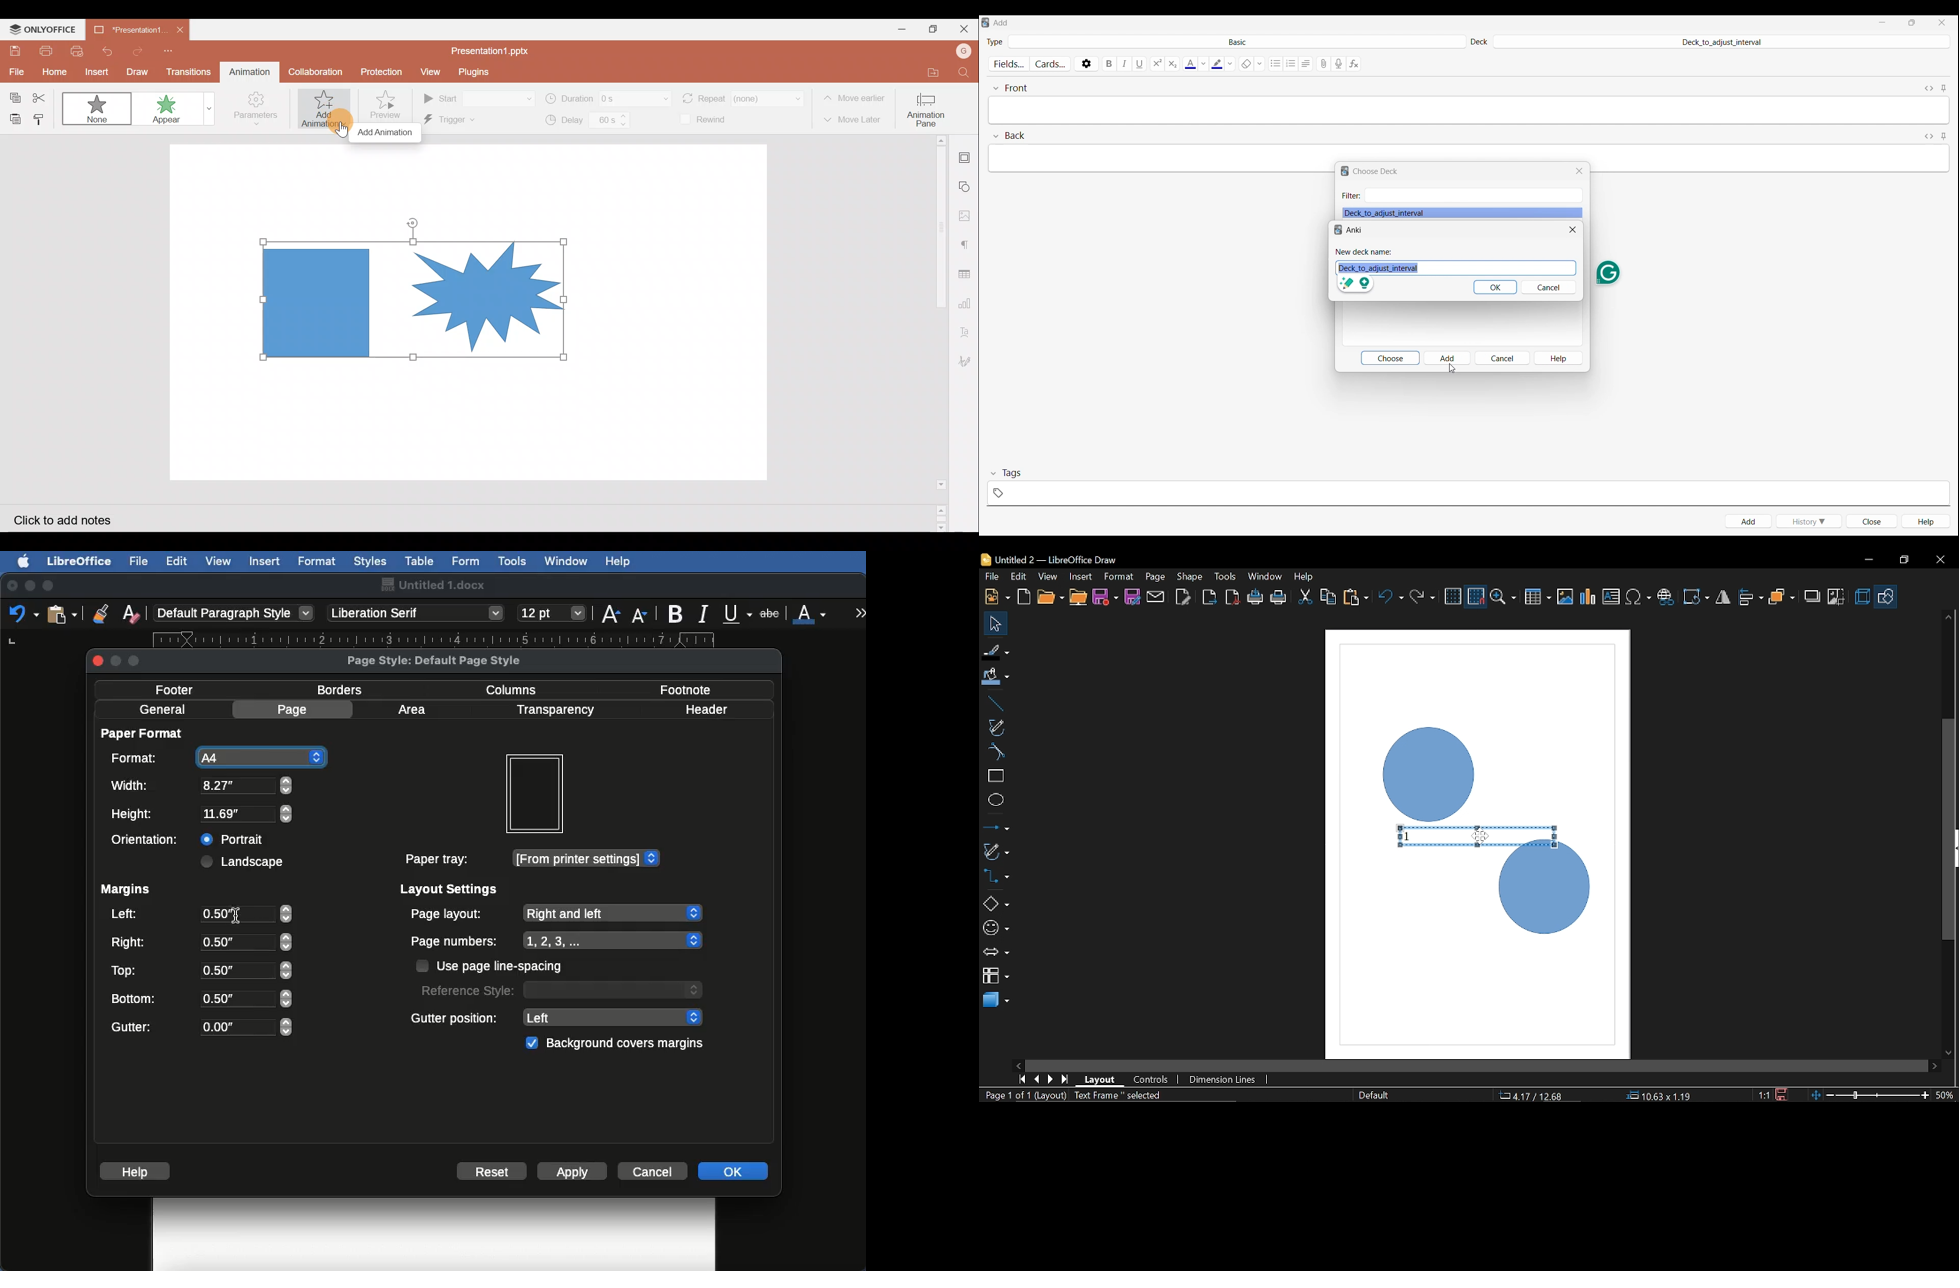 This screenshot has height=1288, width=1960. I want to click on Columns, so click(517, 688).